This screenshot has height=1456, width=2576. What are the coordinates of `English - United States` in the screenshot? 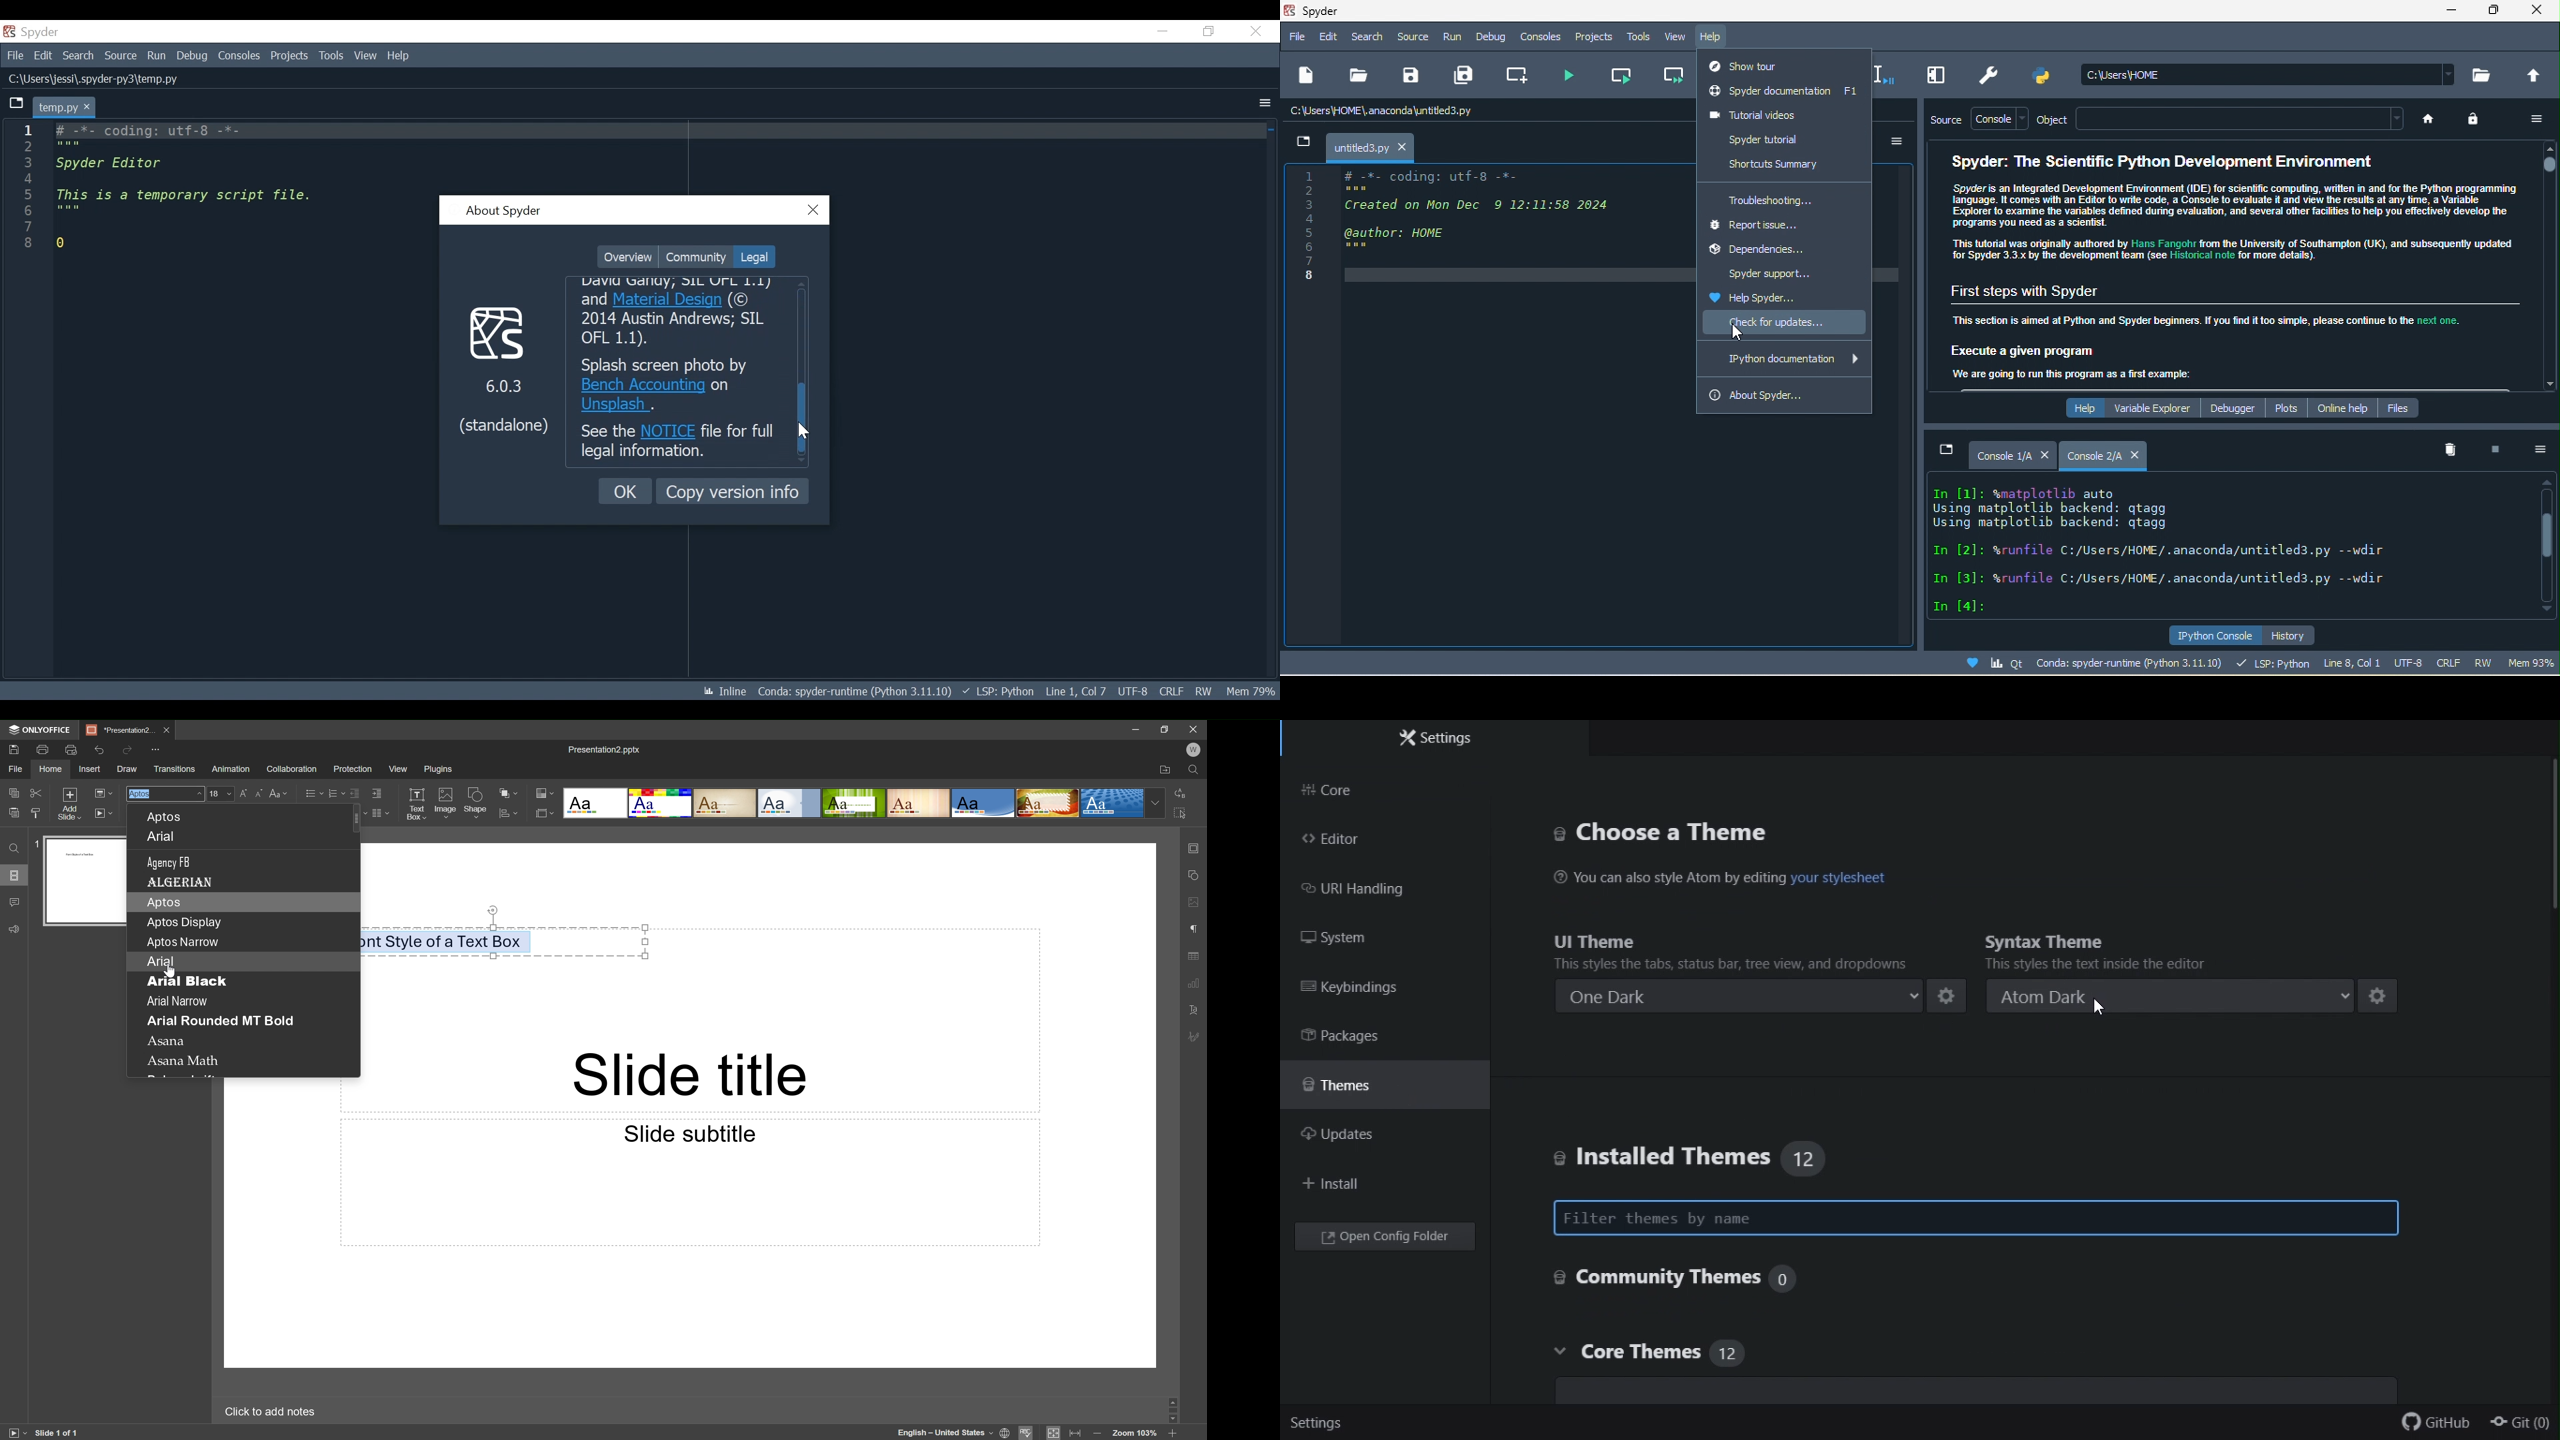 It's located at (940, 1433).